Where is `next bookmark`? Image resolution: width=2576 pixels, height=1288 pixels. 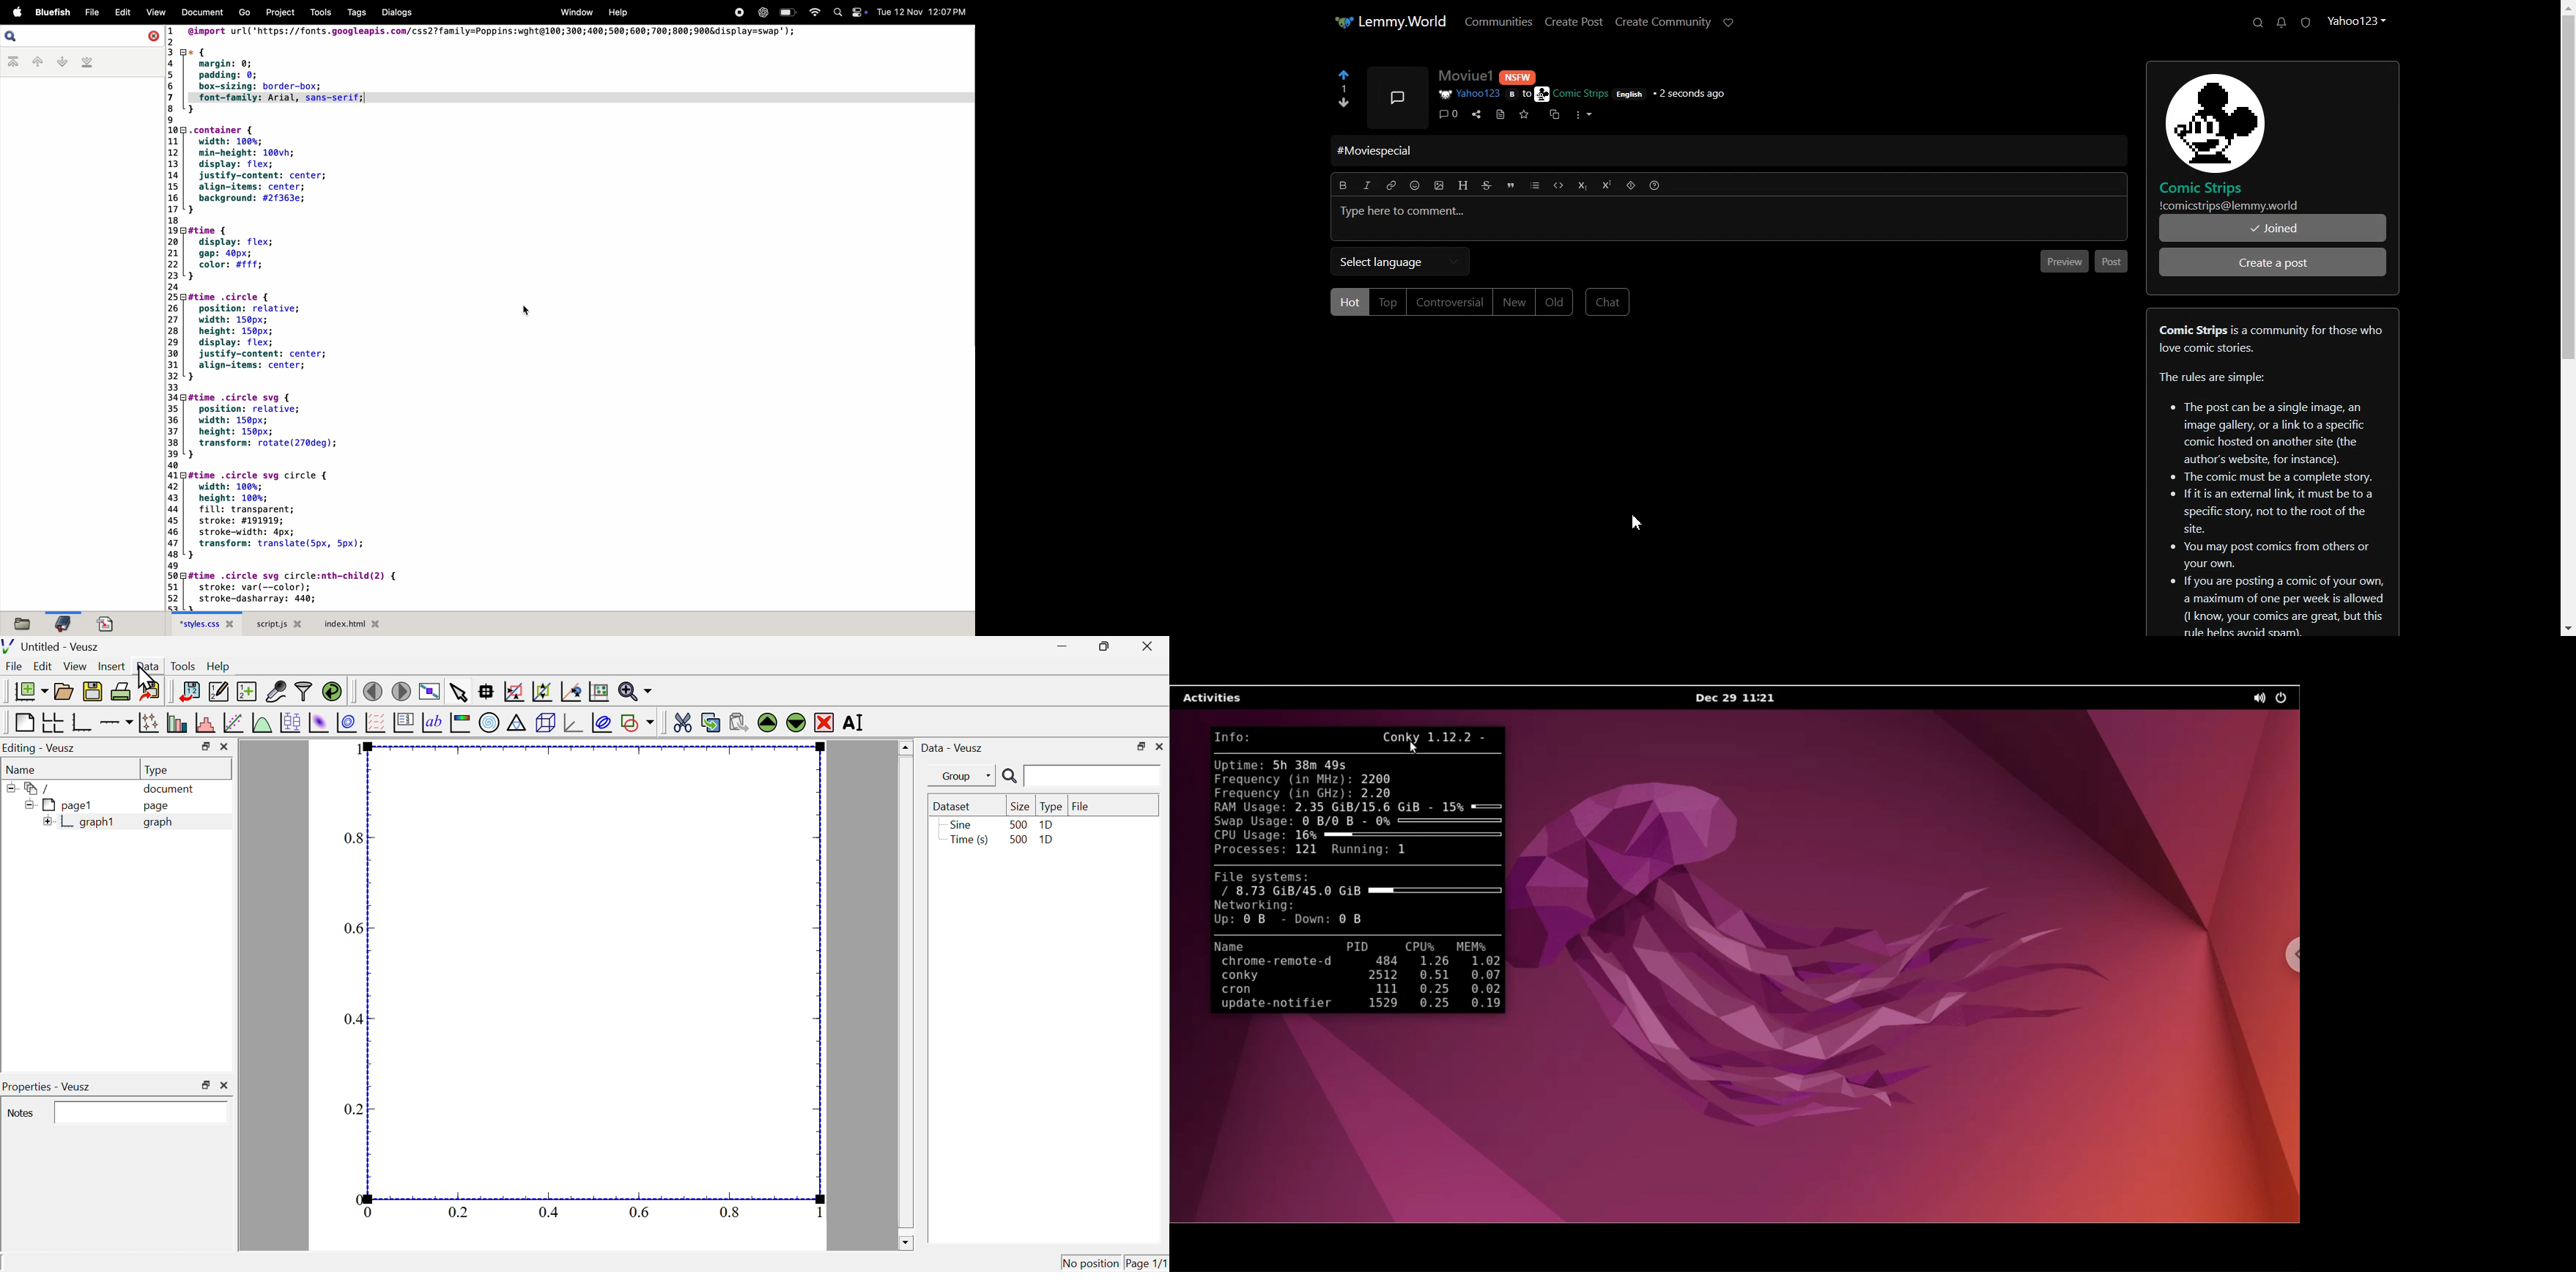 next bookmark is located at coordinates (58, 61).